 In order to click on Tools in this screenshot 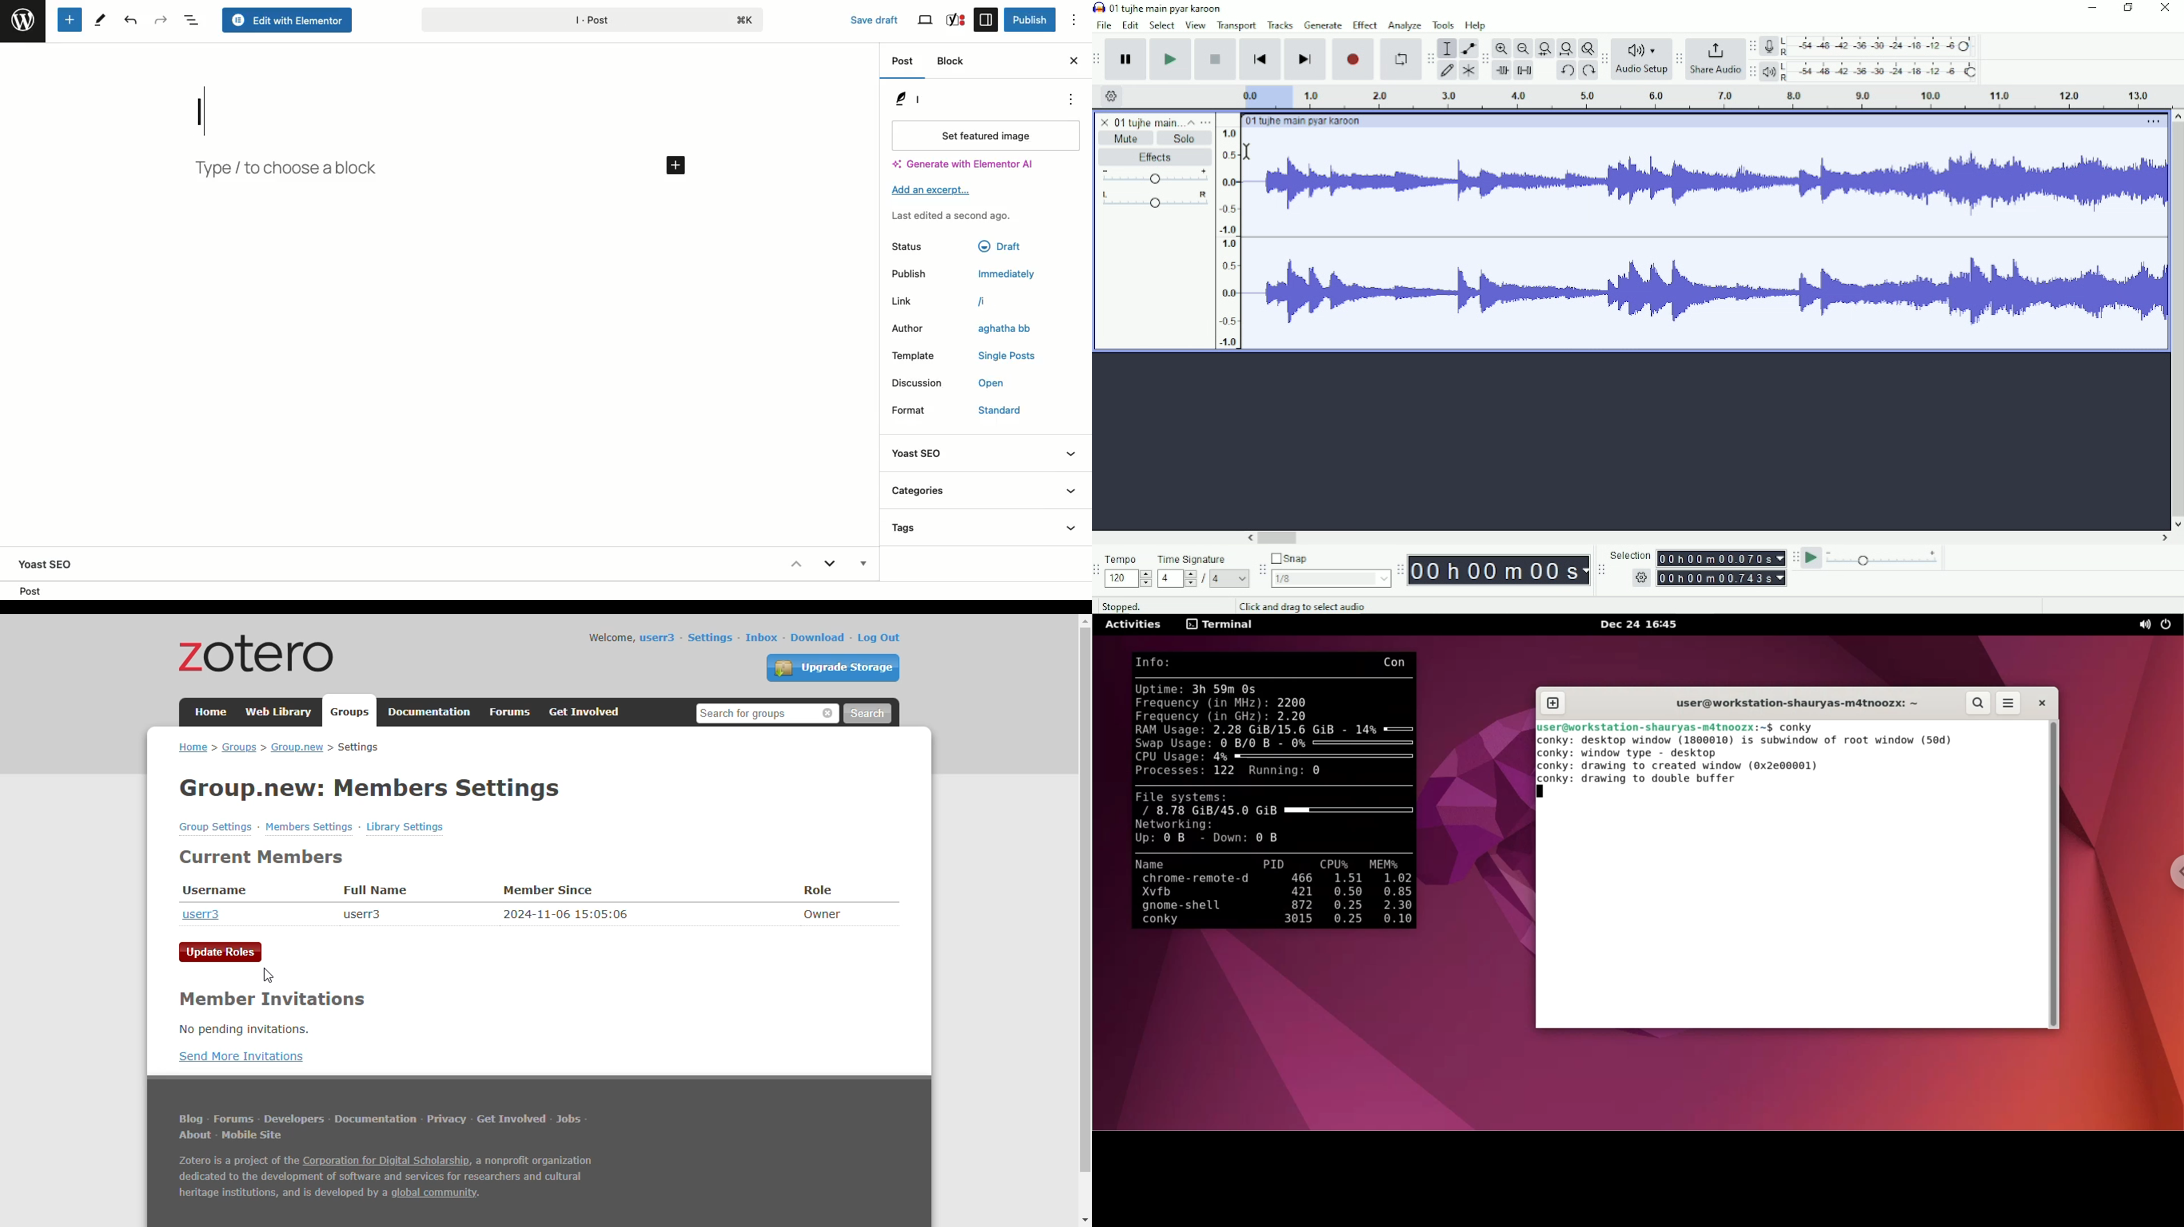, I will do `click(1444, 25)`.